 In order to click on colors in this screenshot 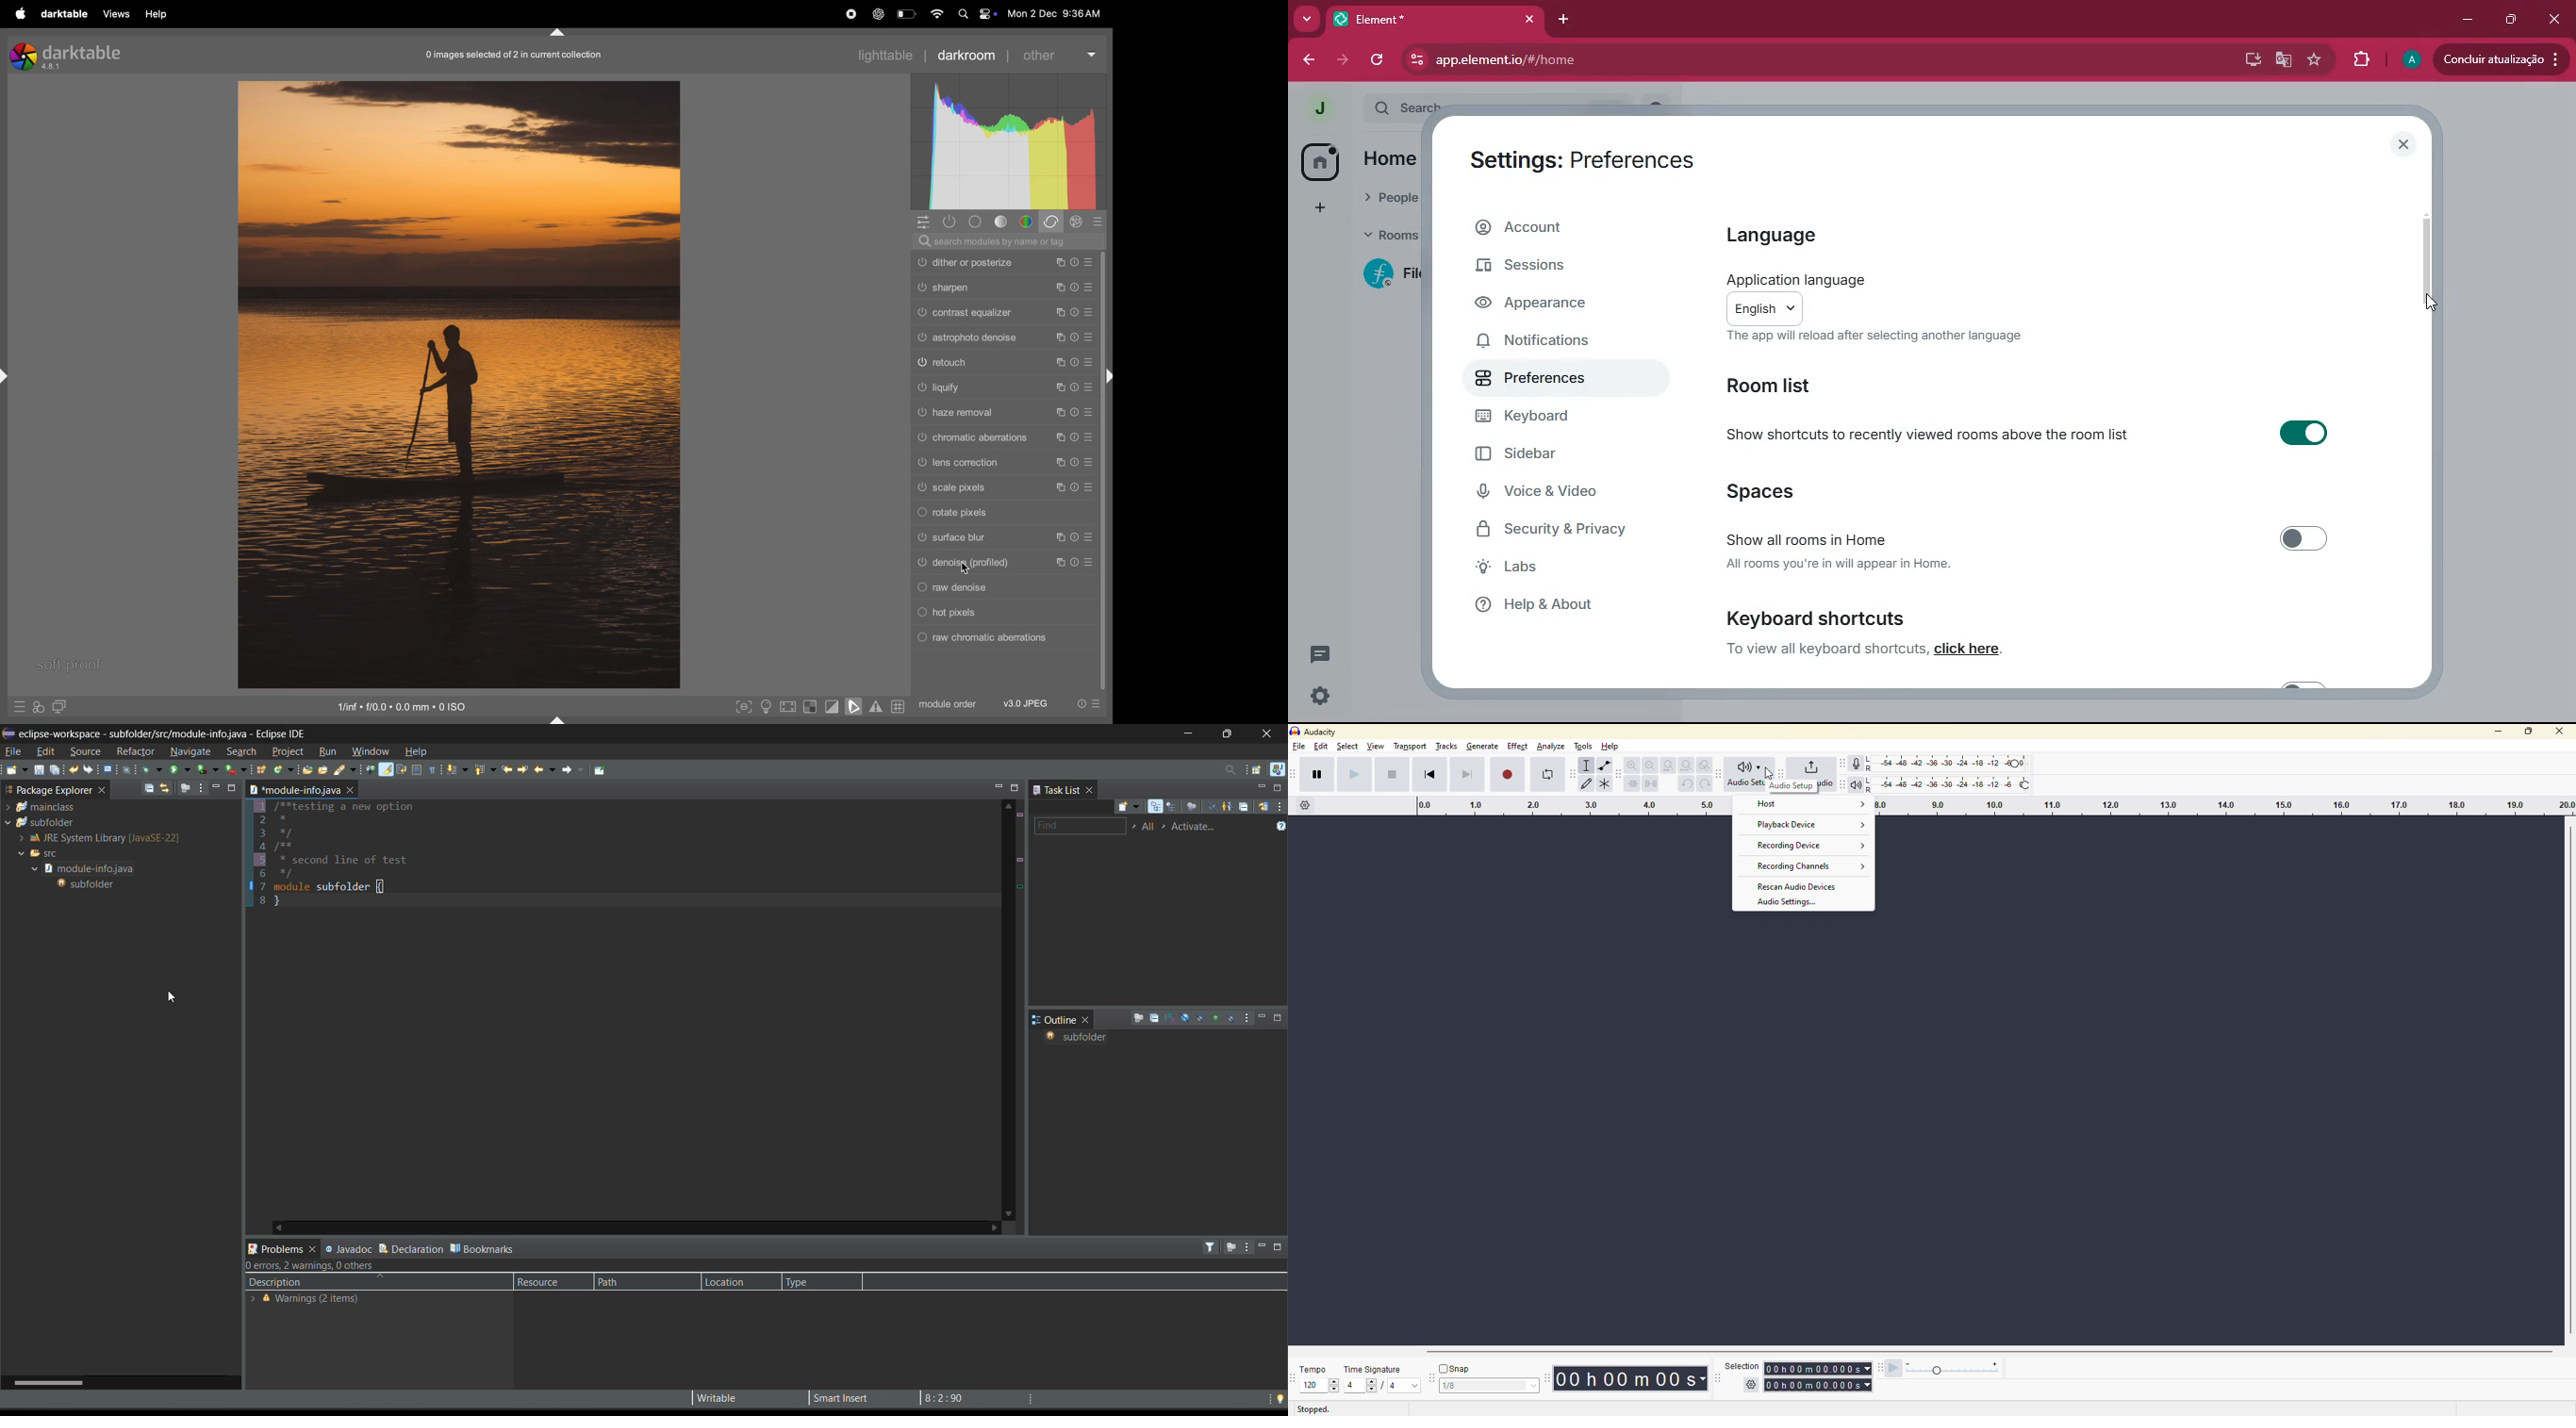, I will do `click(1028, 222)`.